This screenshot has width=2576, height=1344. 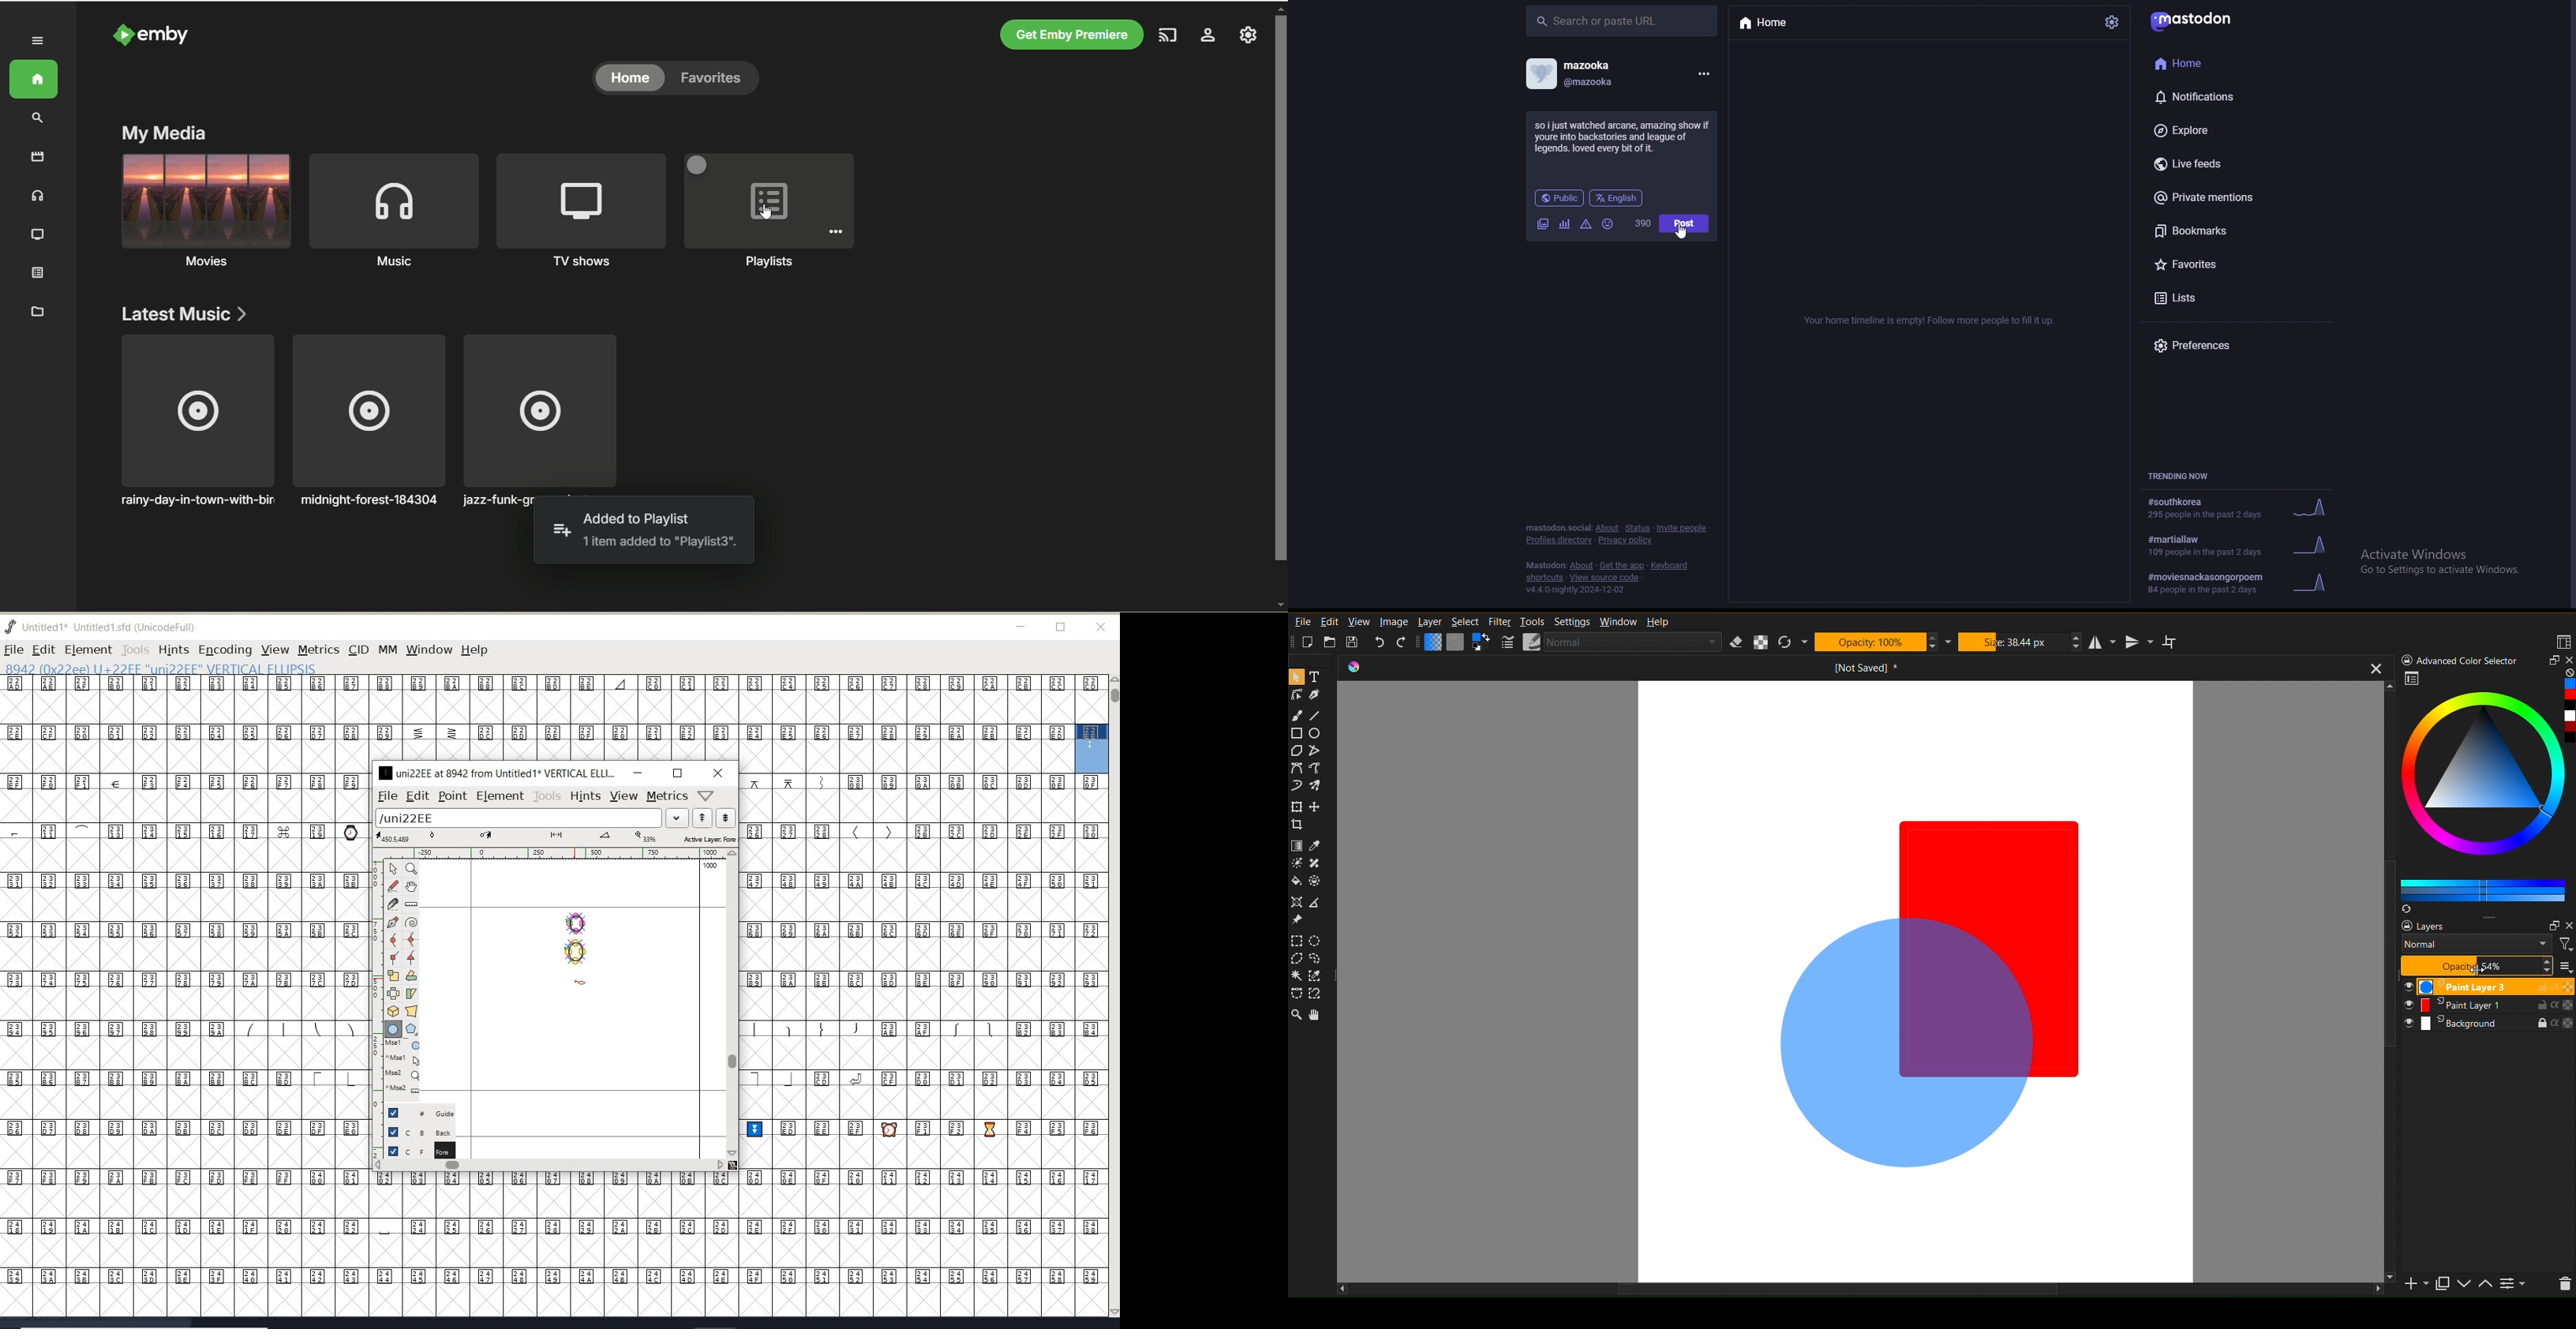 I want to click on lists, so click(x=2218, y=299).